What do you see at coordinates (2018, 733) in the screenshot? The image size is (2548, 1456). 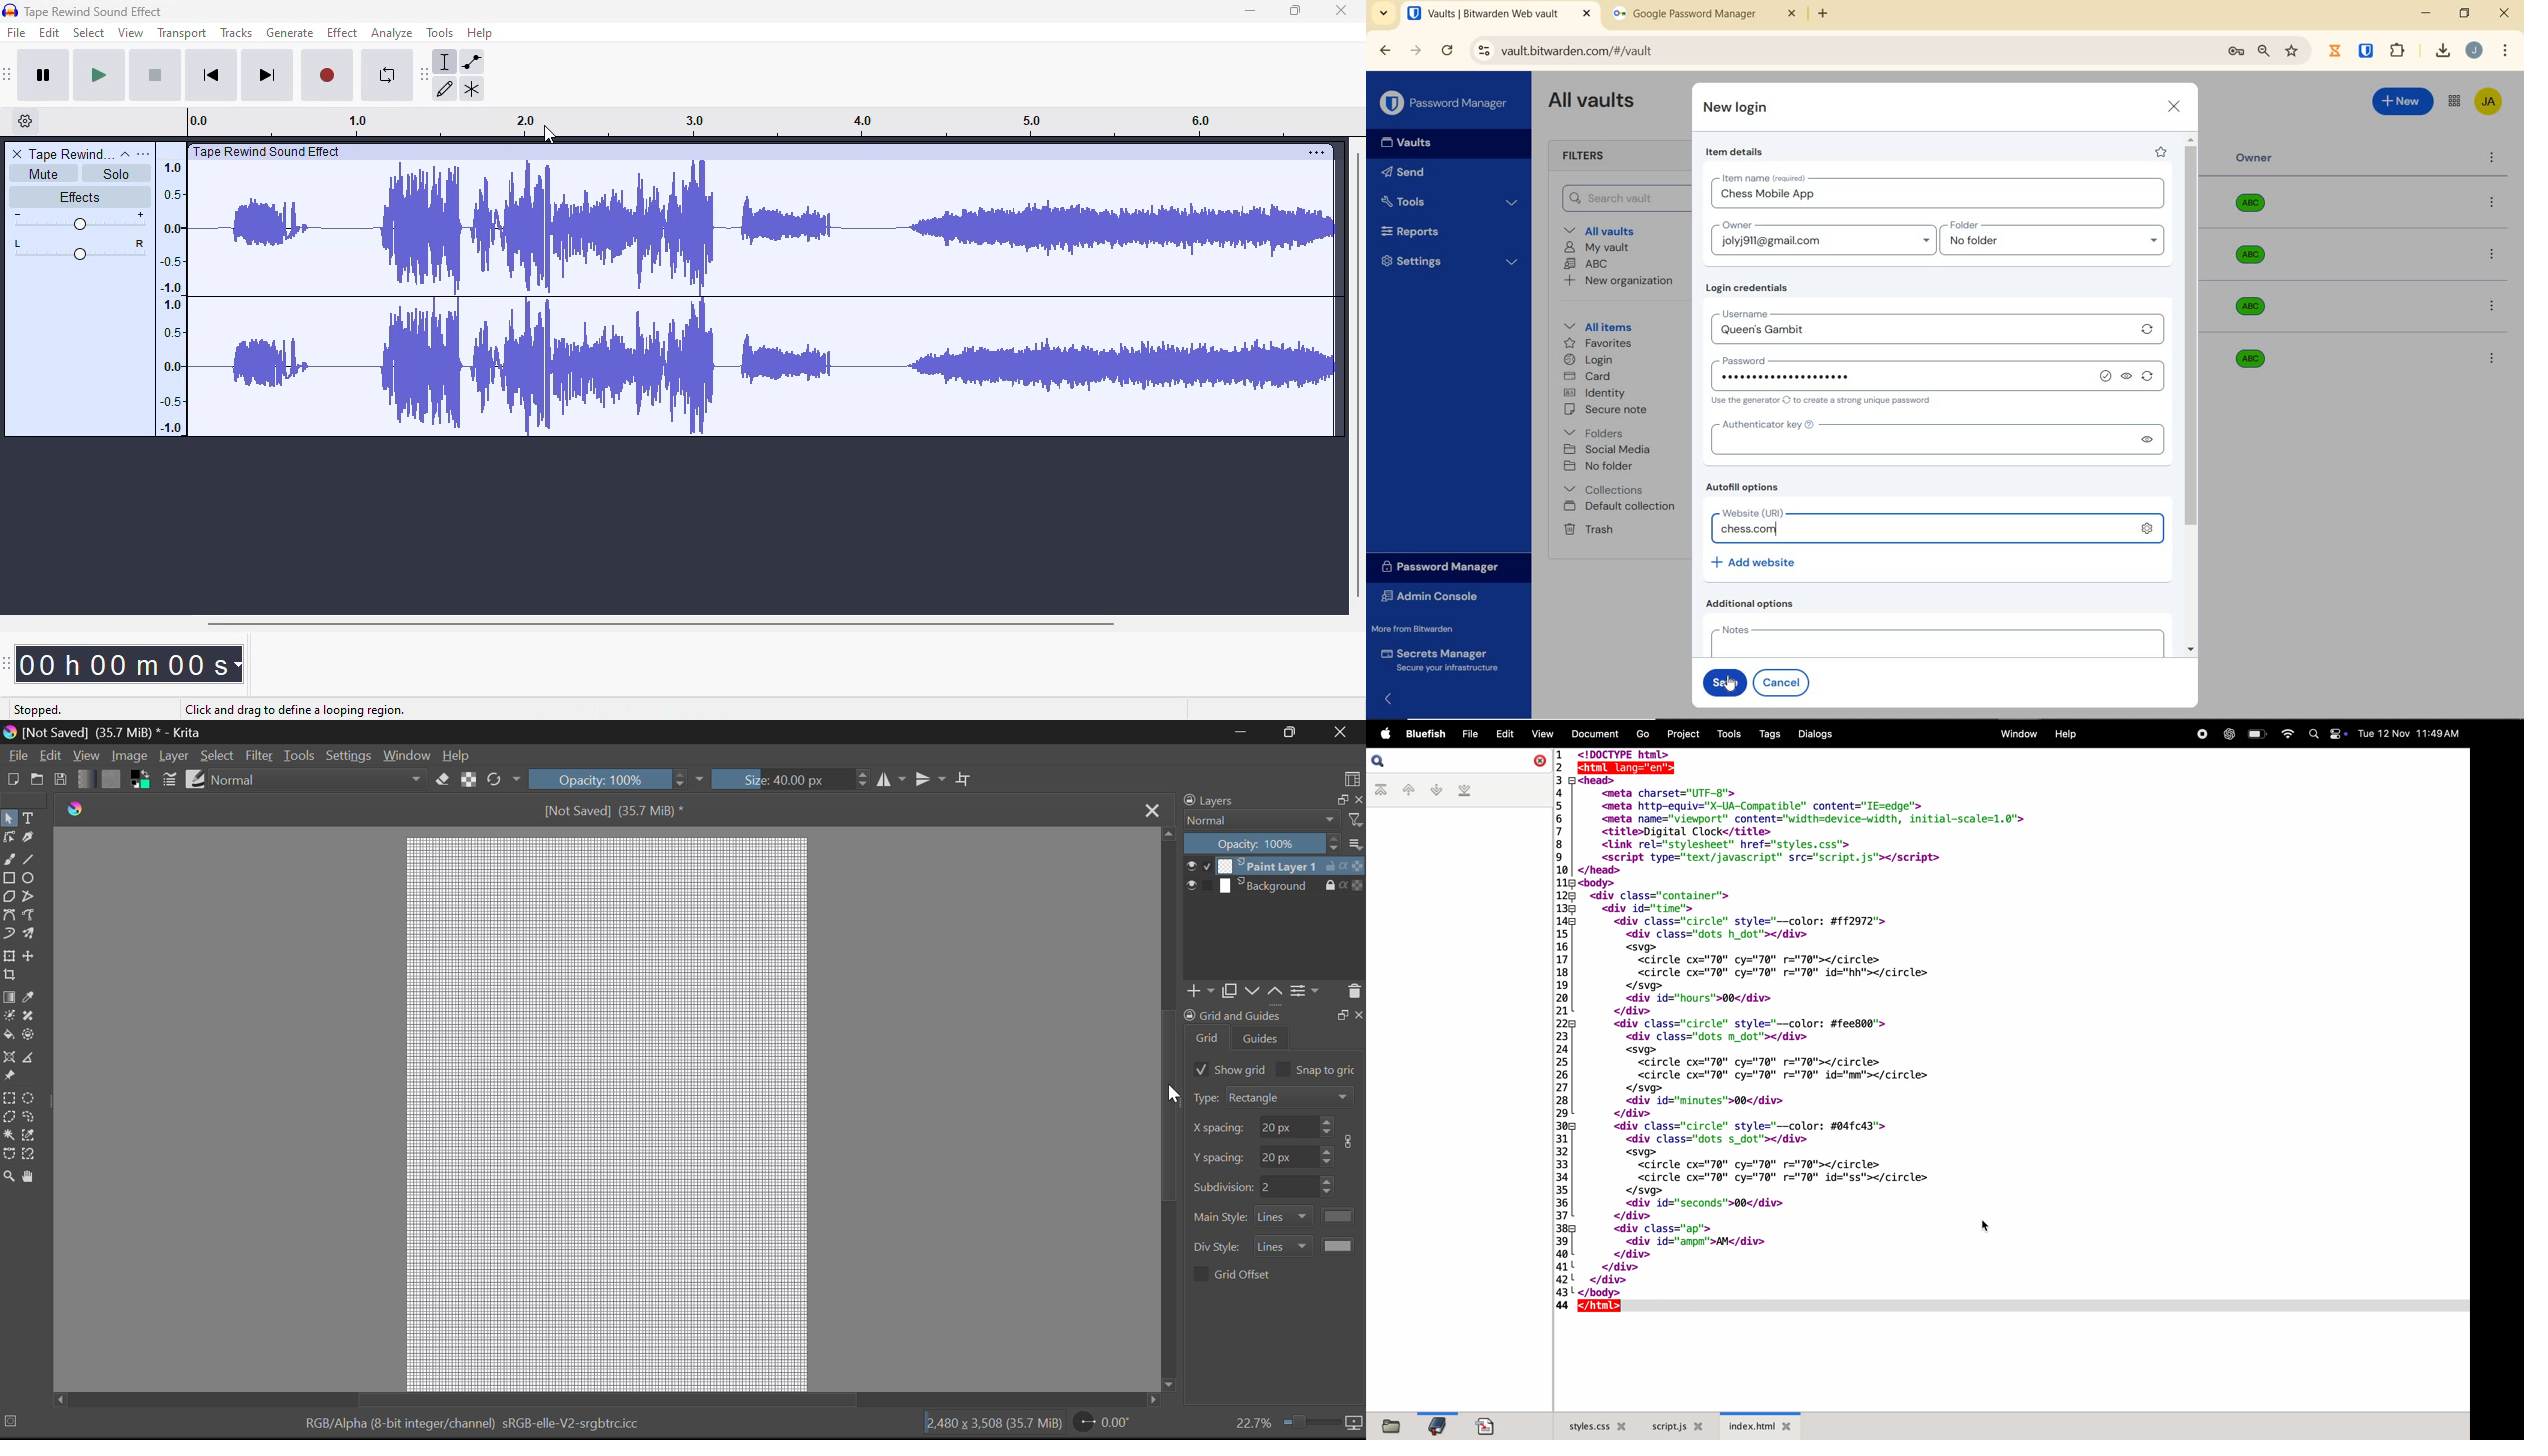 I see `window` at bounding box center [2018, 733].